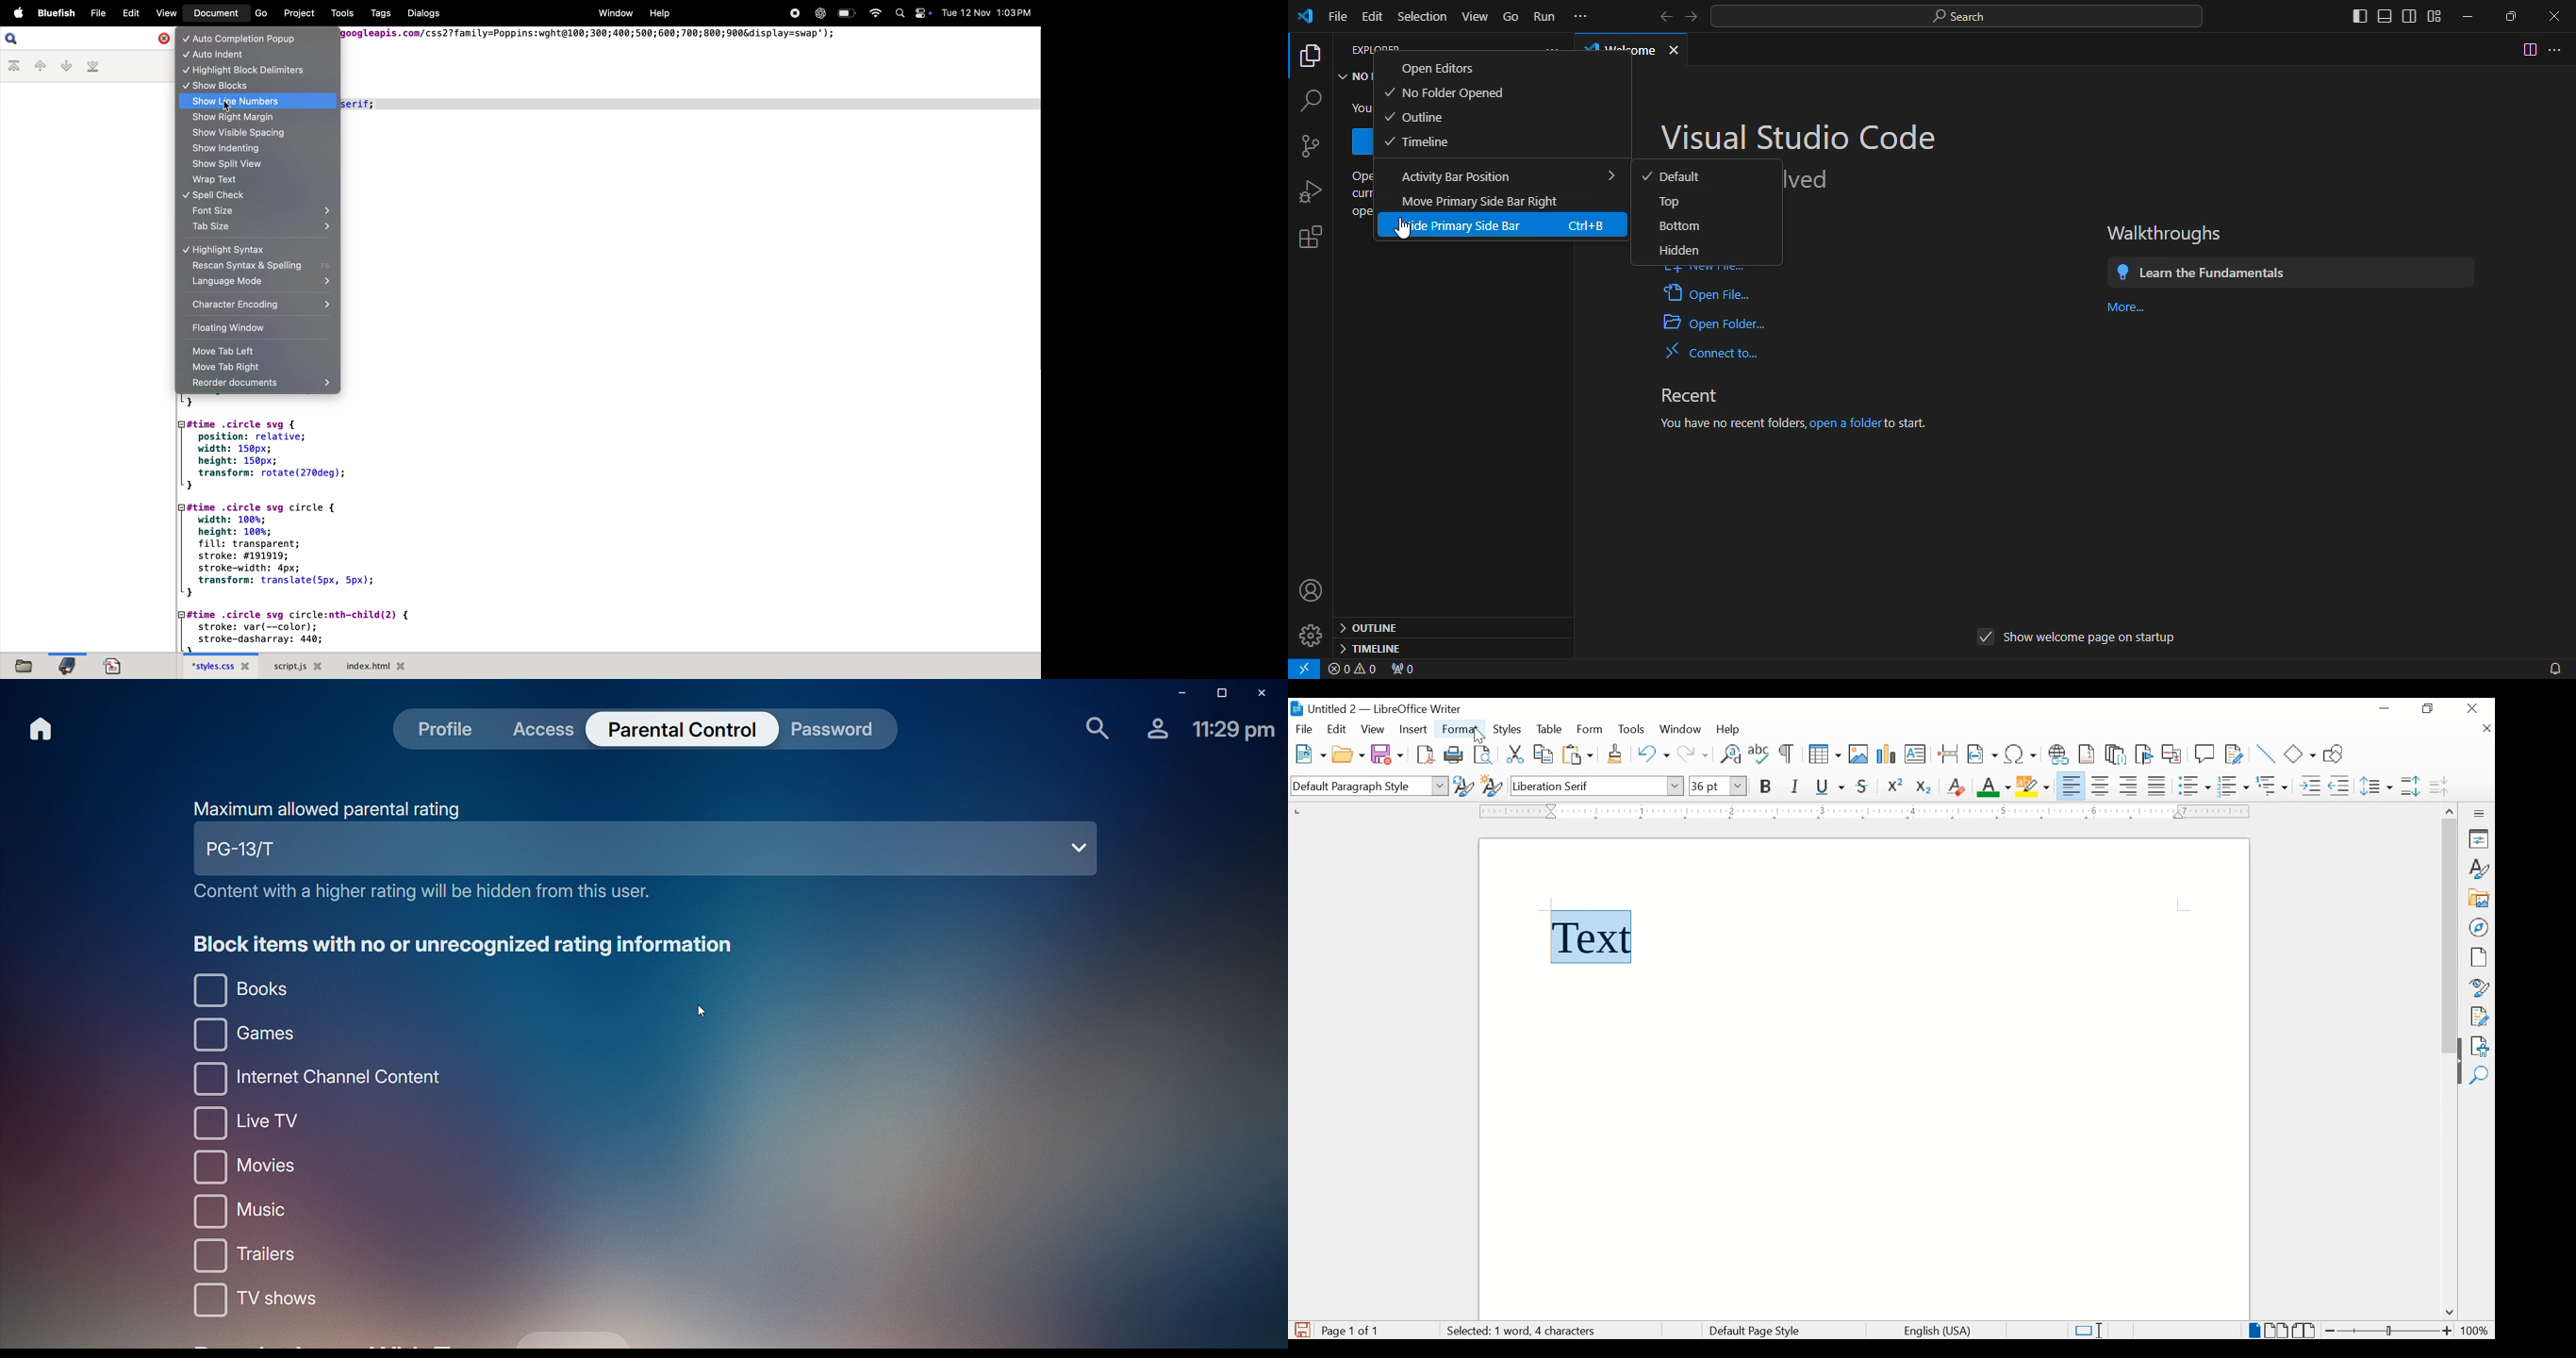  Describe the element at coordinates (265, 13) in the screenshot. I see `Go` at that location.